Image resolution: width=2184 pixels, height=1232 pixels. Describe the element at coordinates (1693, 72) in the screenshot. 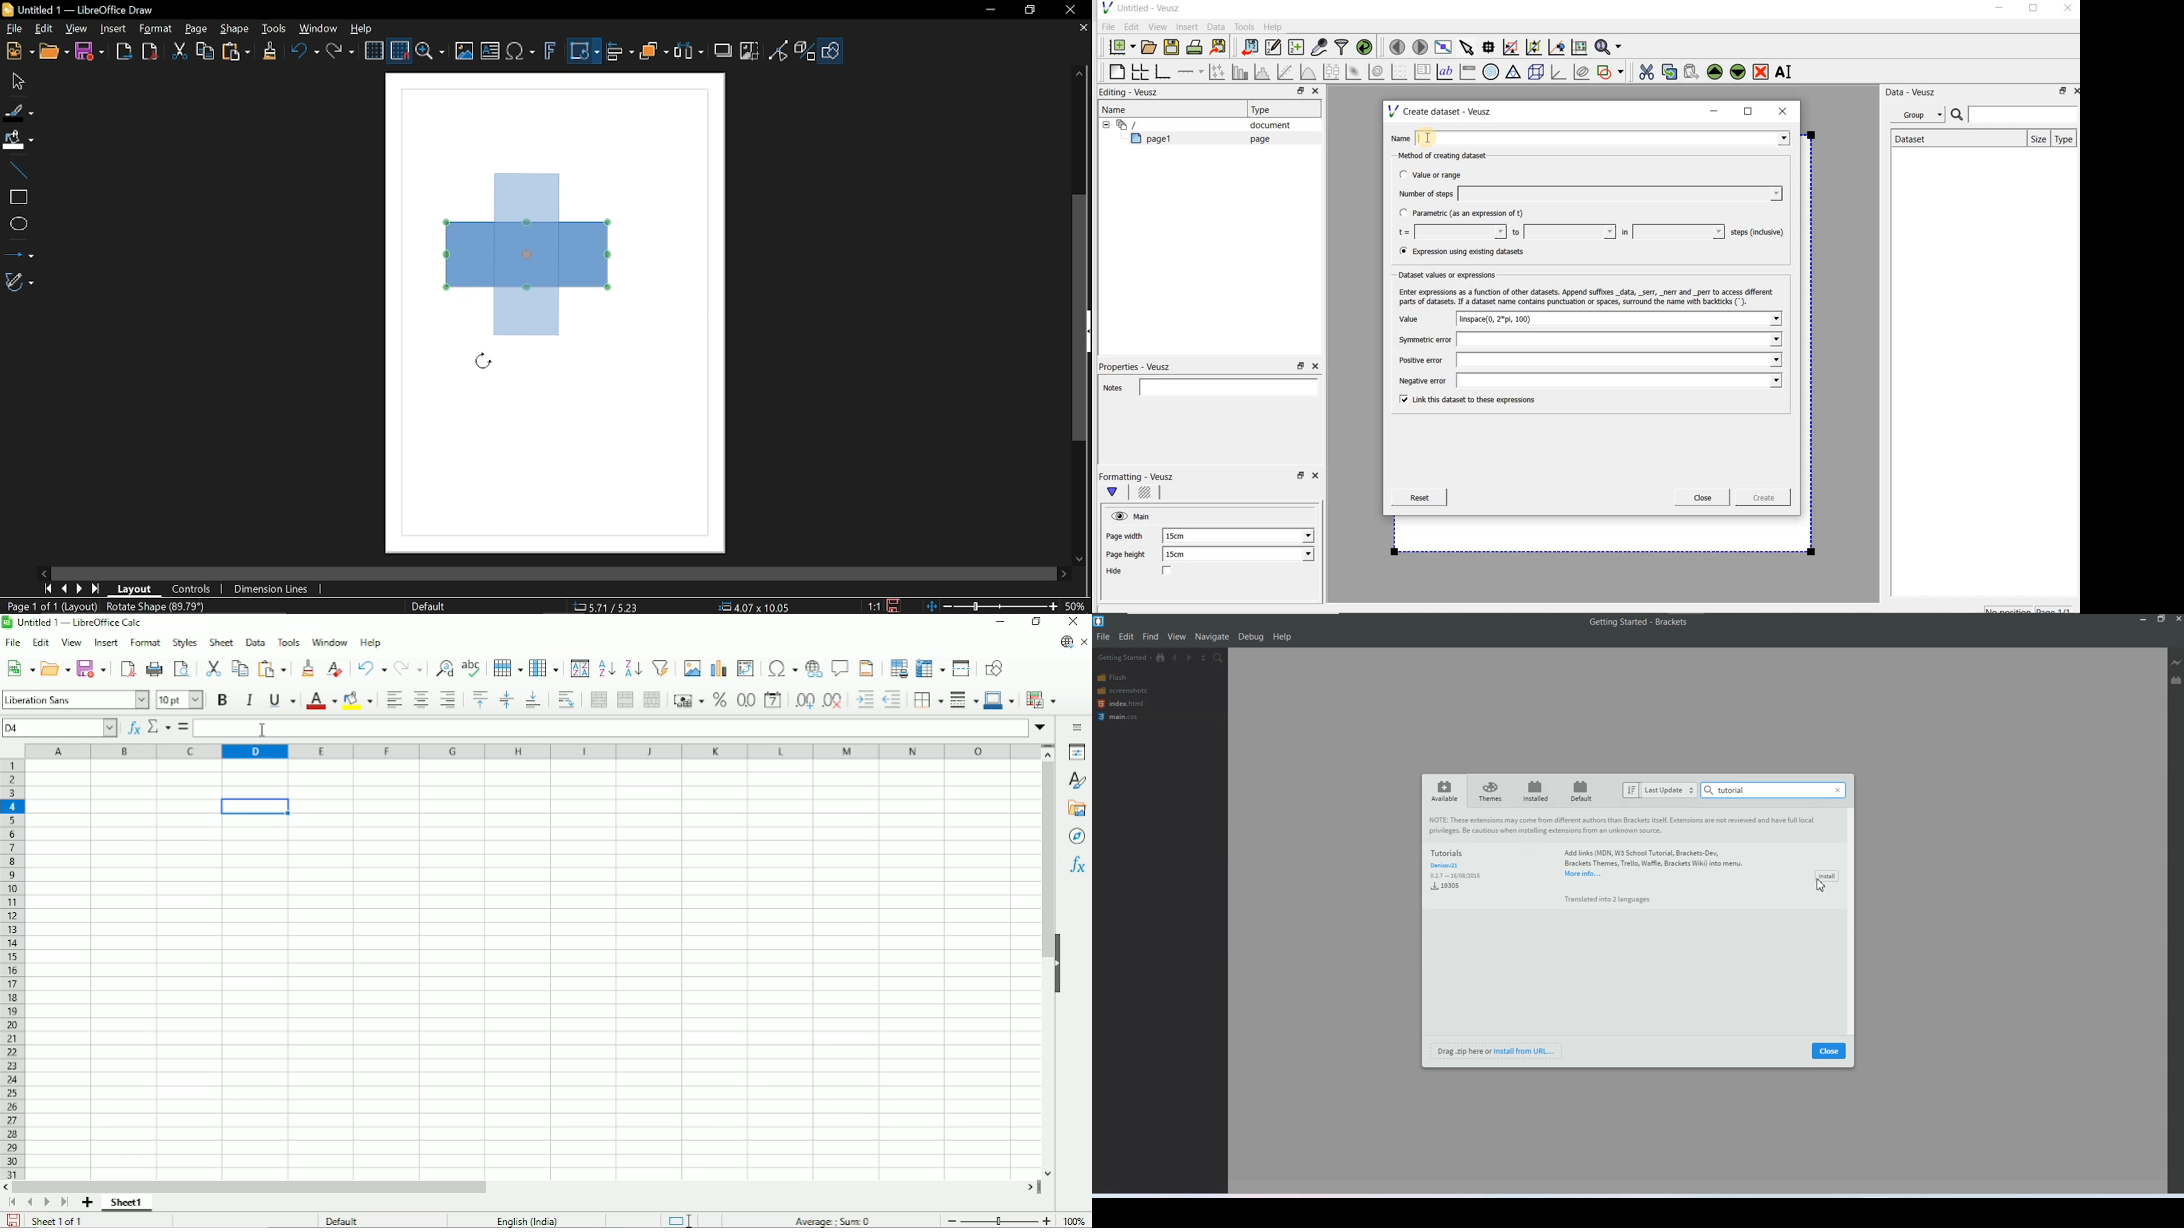

I see `Paste widget from the clipboard` at that location.